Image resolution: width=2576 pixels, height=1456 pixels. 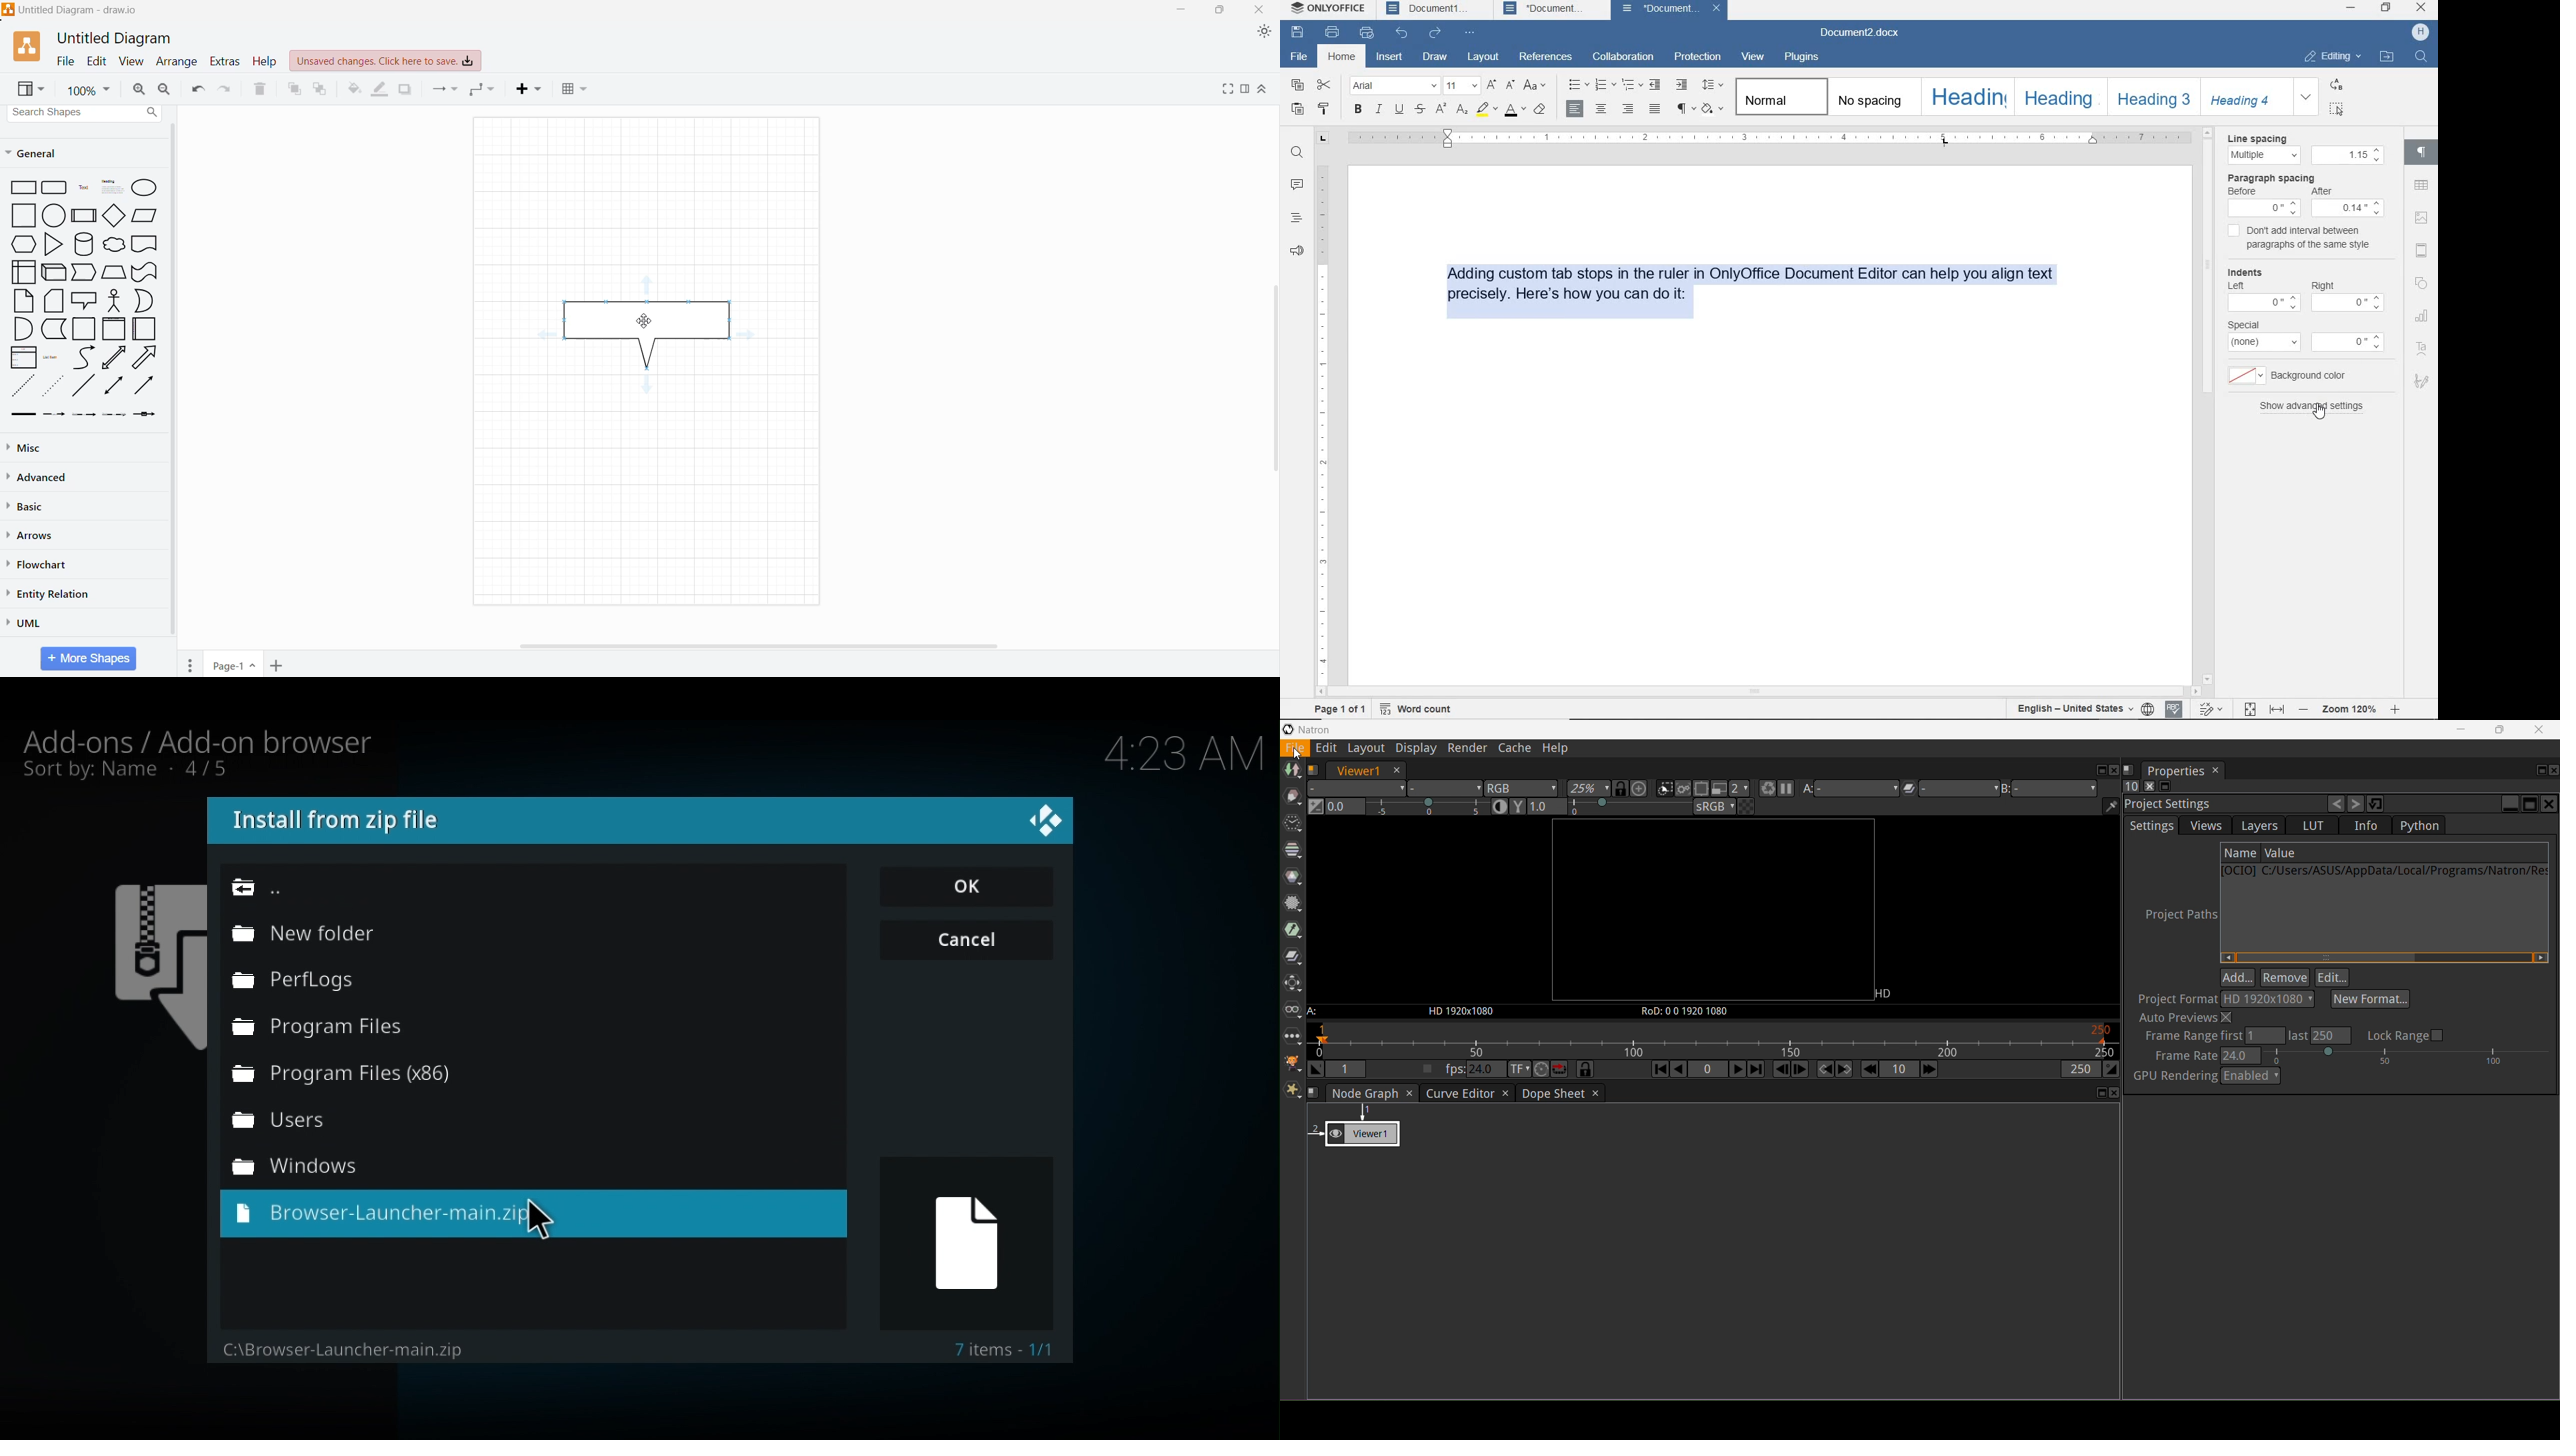 What do you see at coordinates (1603, 86) in the screenshot?
I see `numbering` at bounding box center [1603, 86].